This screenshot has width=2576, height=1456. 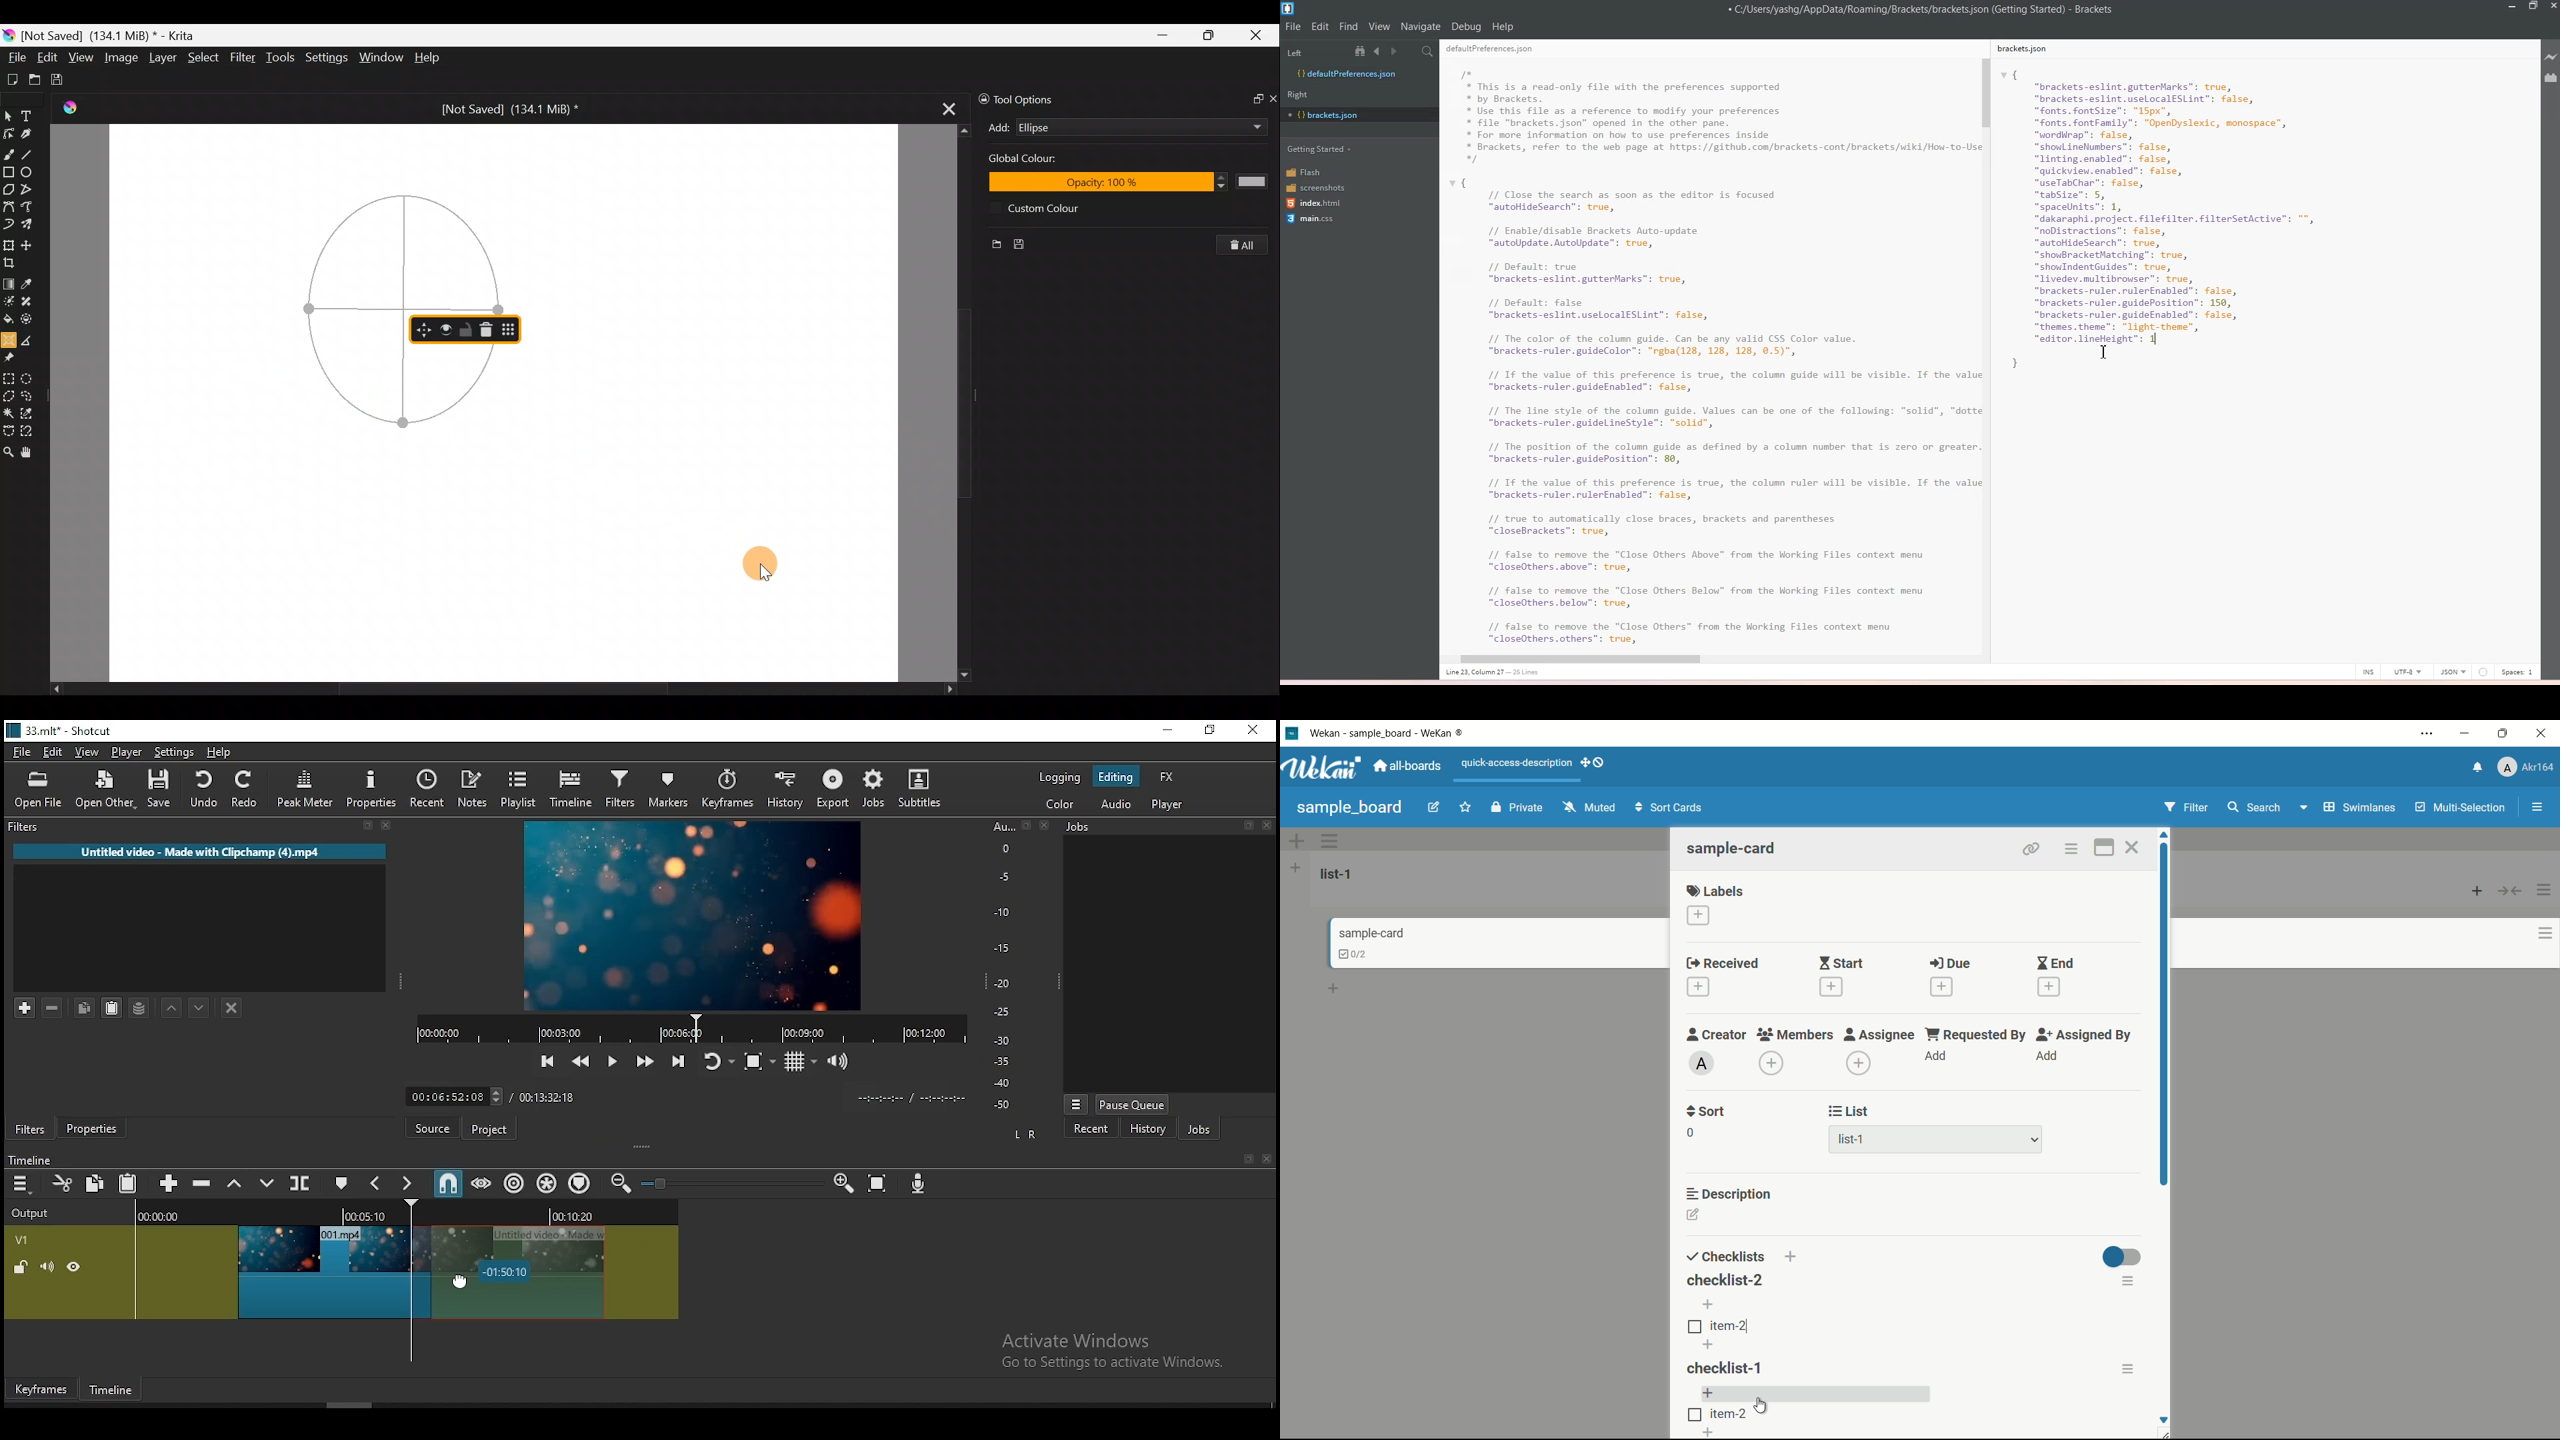 What do you see at coordinates (2463, 734) in the screenshot?
I see `minimize` at bounding box center [2463, 734].